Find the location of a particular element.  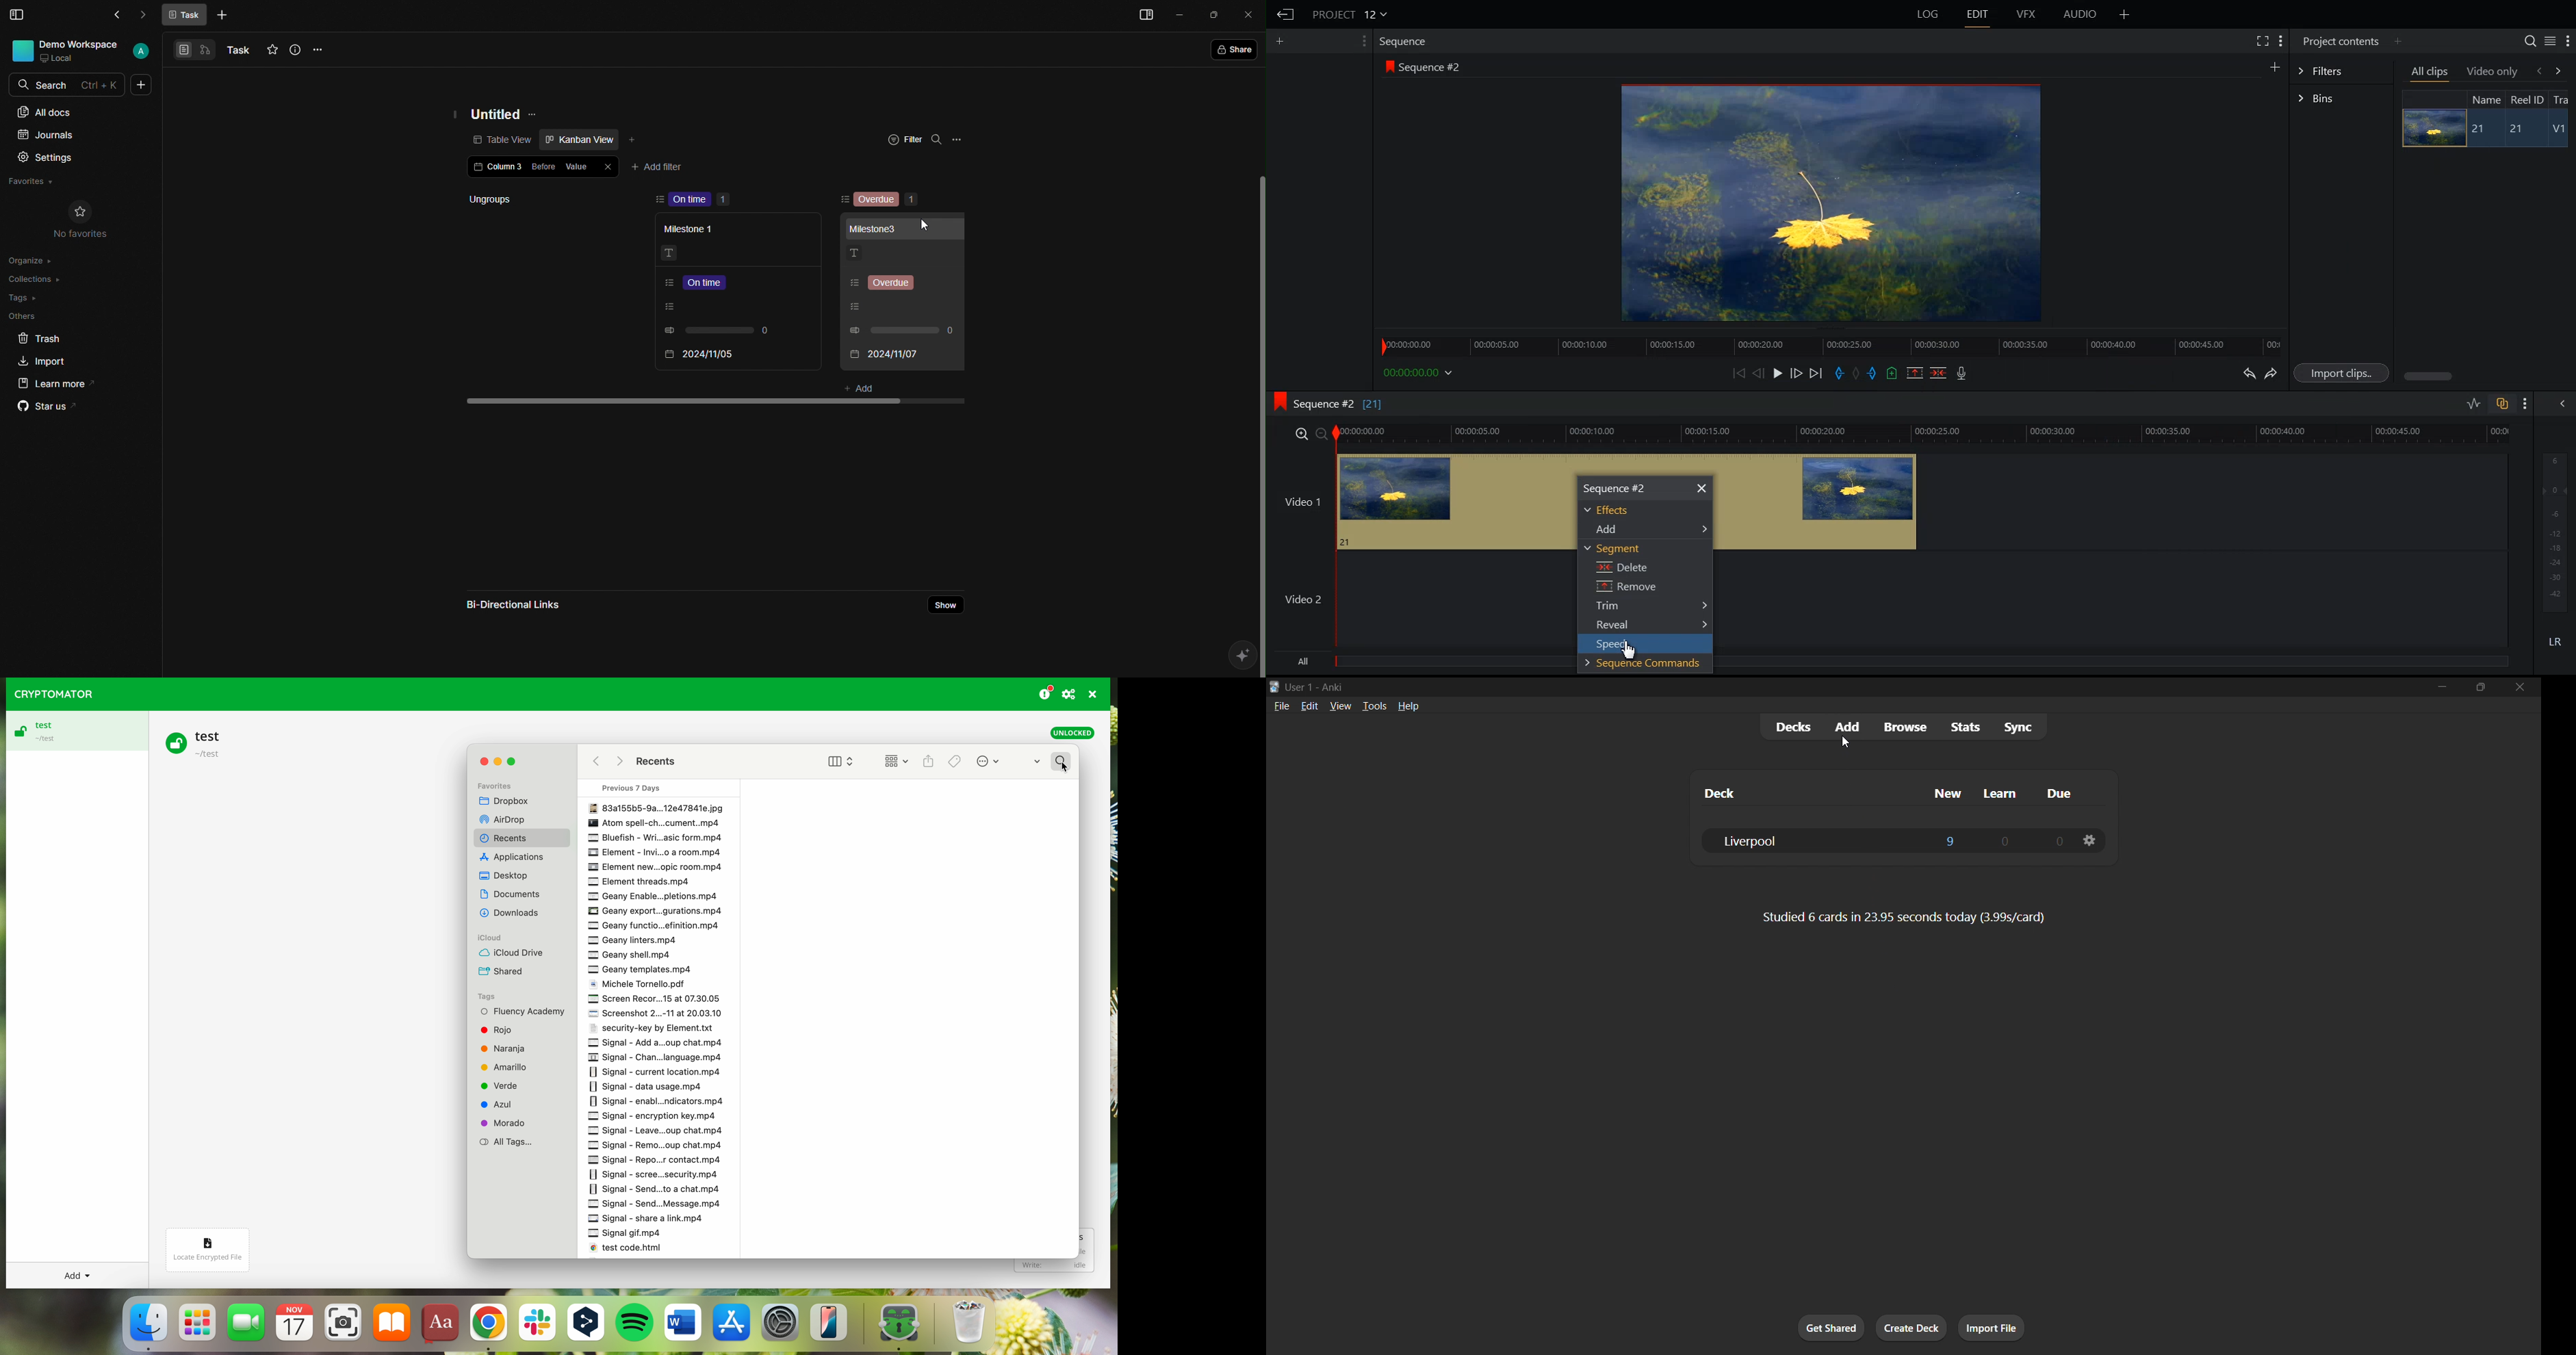

title bar is located at coordinates (1824, 686).